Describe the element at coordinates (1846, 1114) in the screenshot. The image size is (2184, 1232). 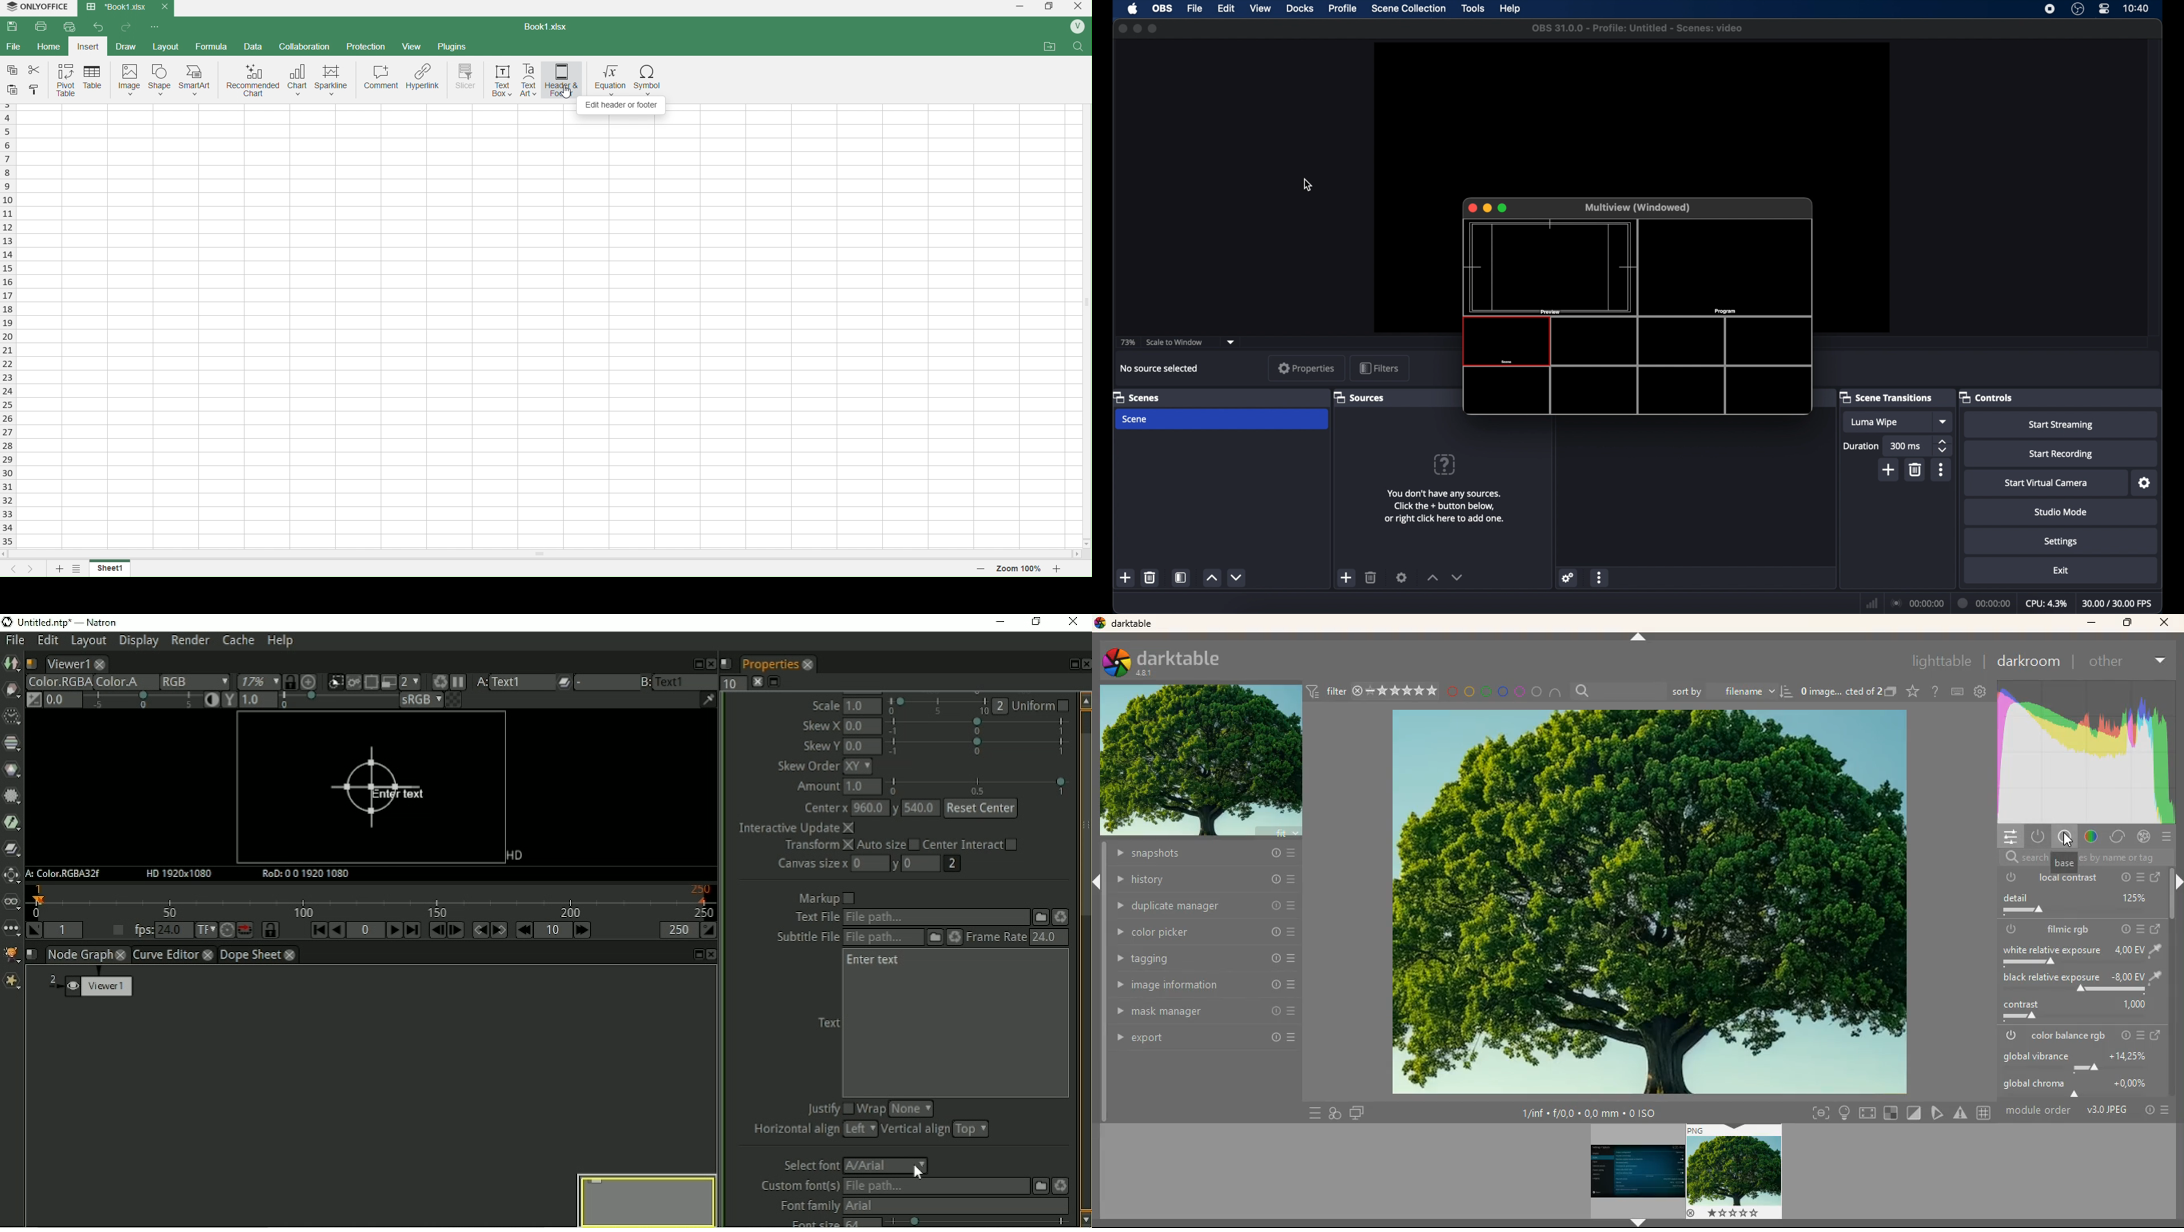
I see `light` at that location.